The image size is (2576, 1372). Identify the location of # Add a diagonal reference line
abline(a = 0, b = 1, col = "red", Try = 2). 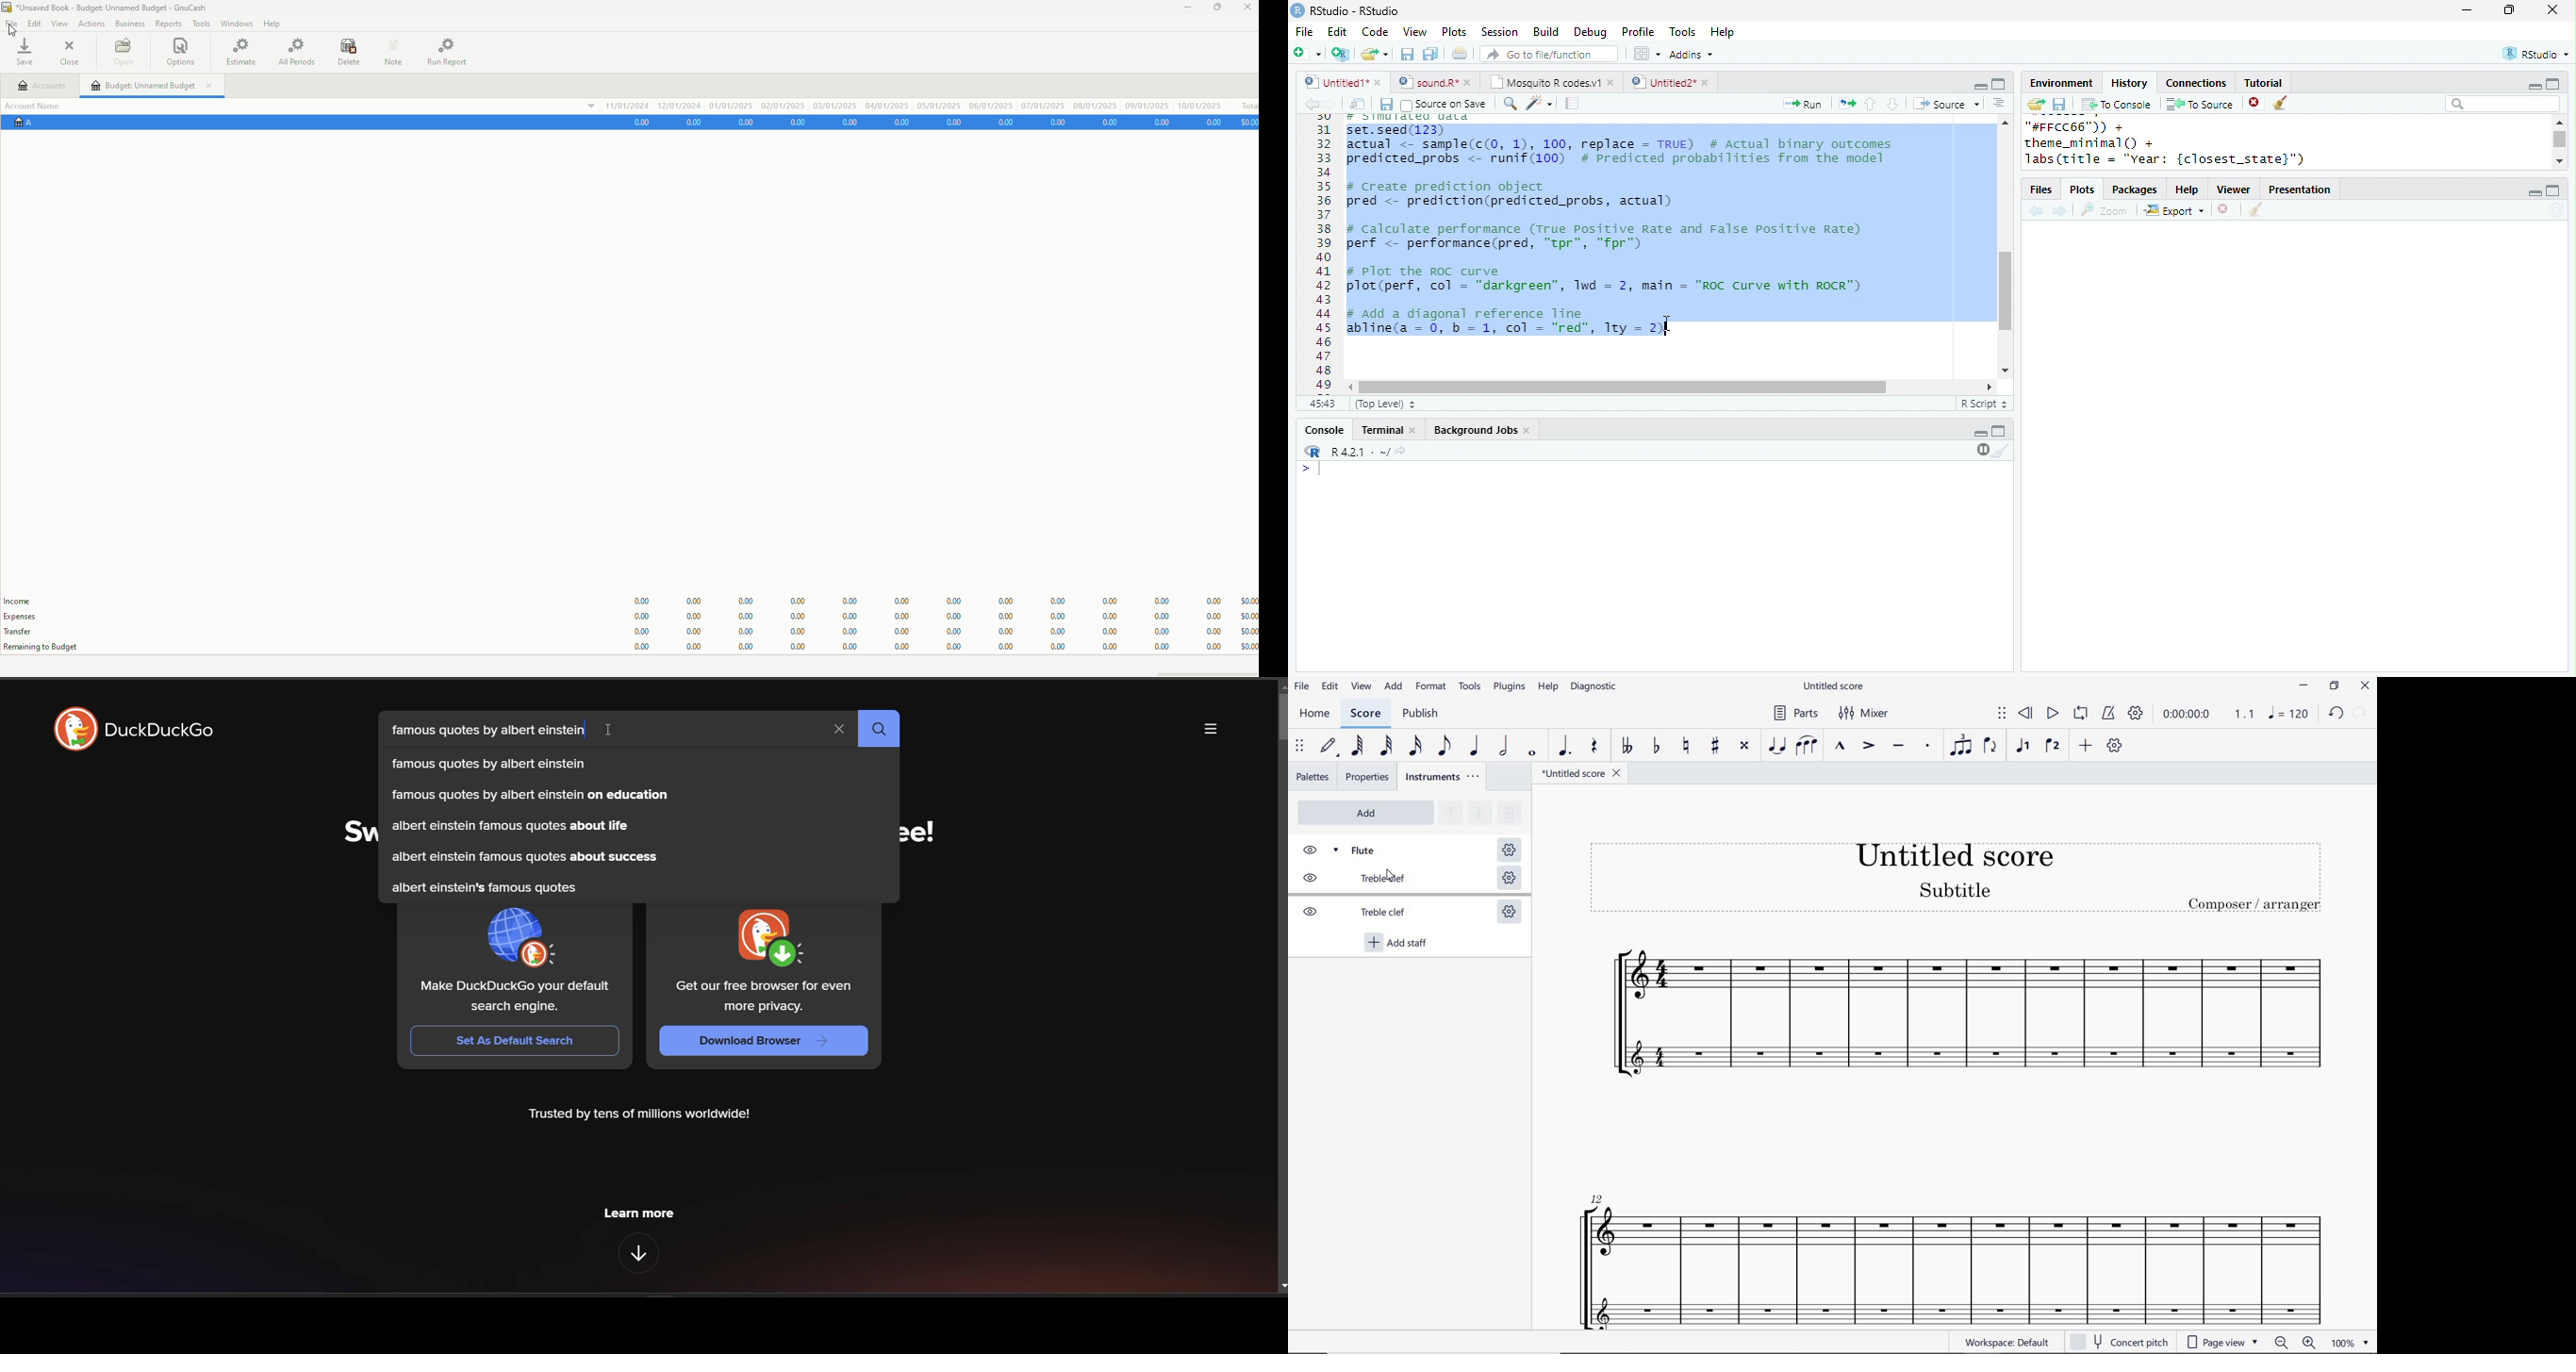
(1509, 323).